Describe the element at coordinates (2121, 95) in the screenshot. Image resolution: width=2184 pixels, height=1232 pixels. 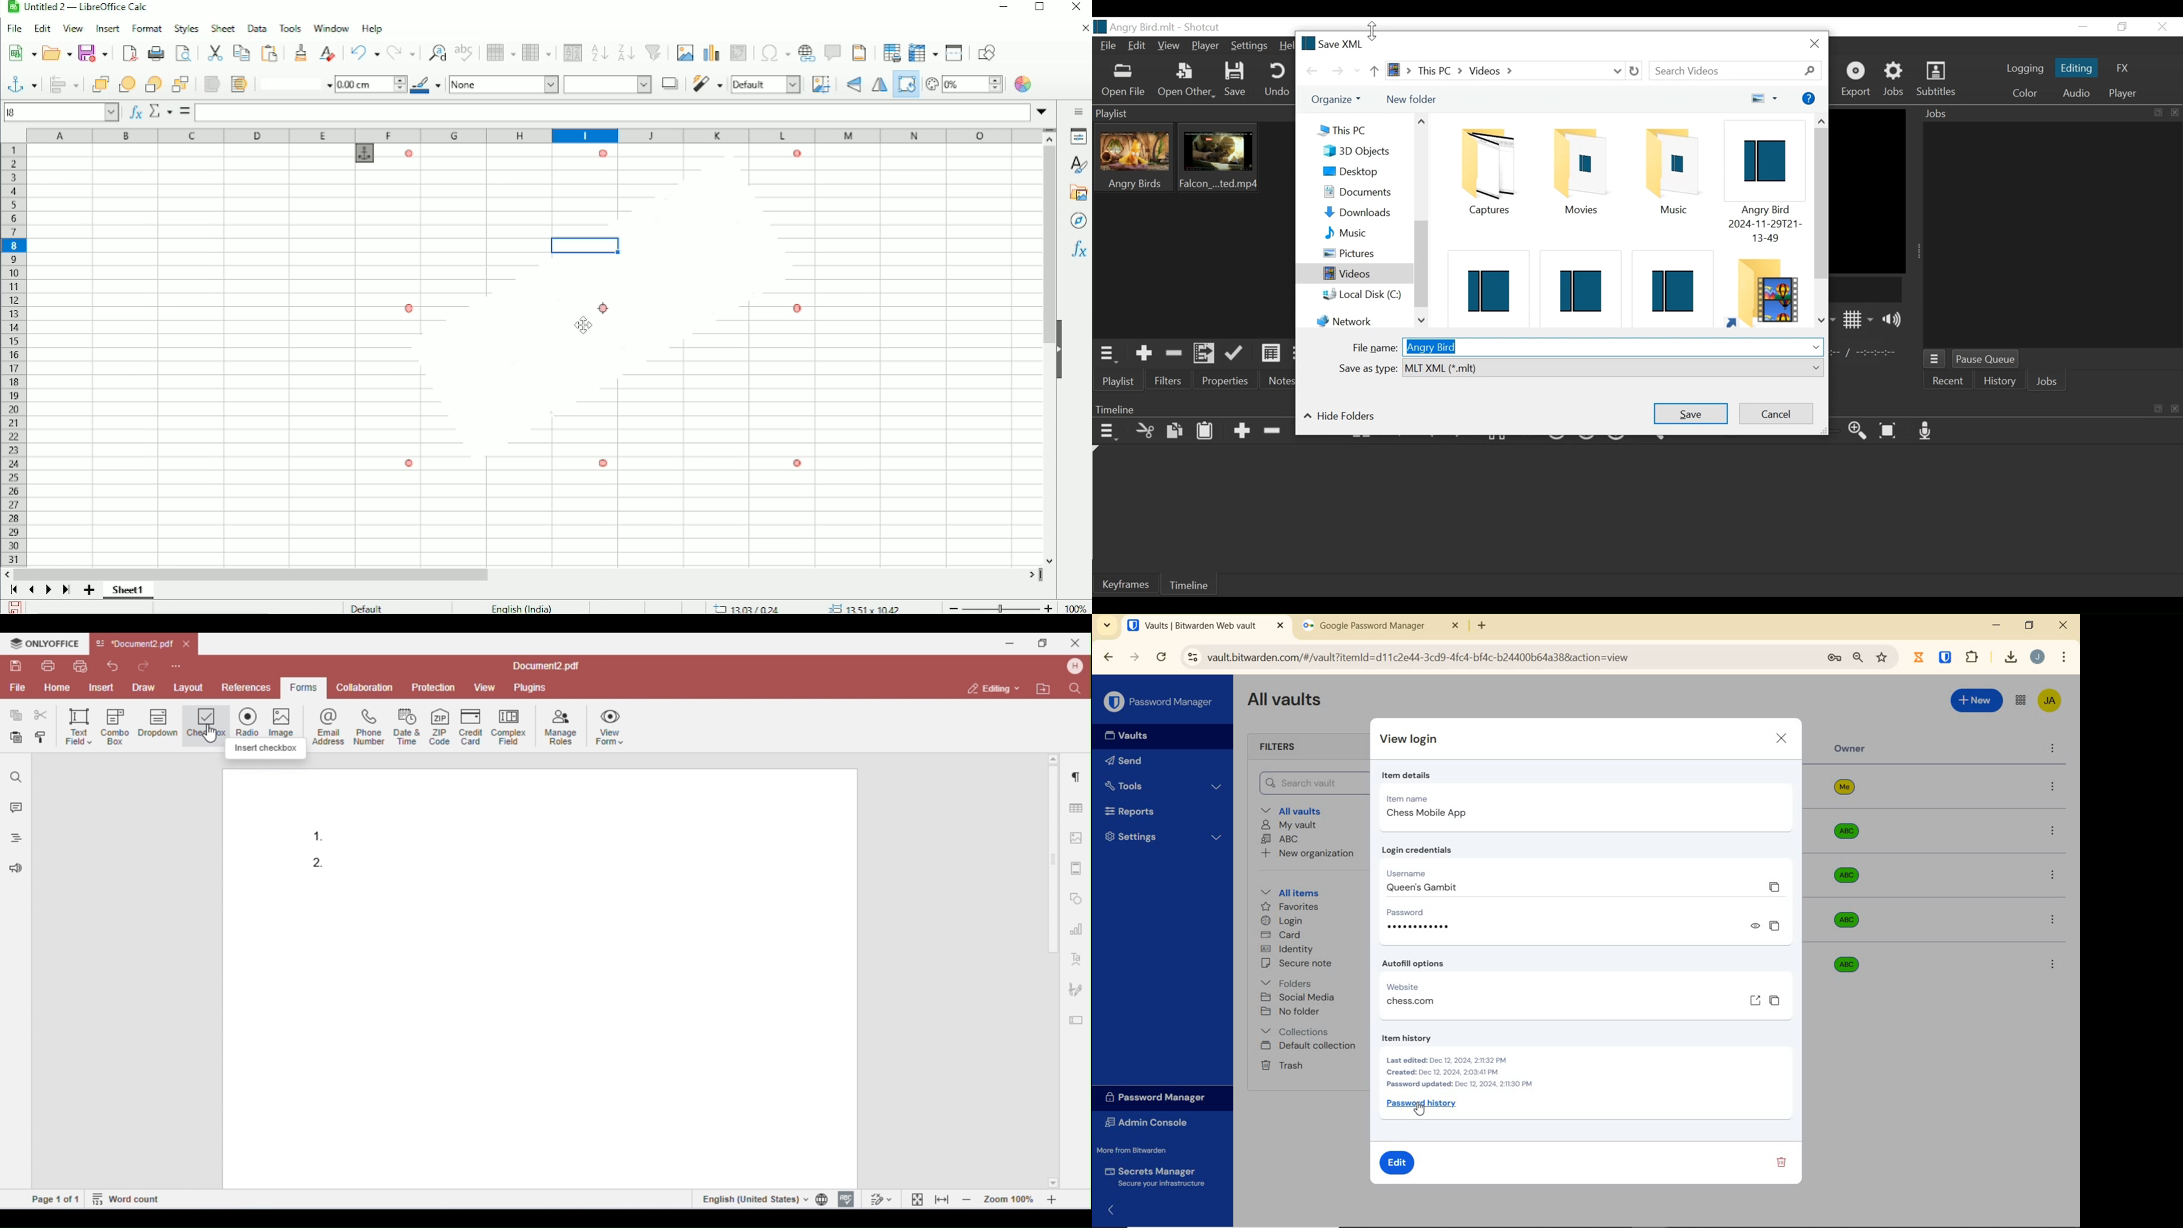
I see `Player` at that location.